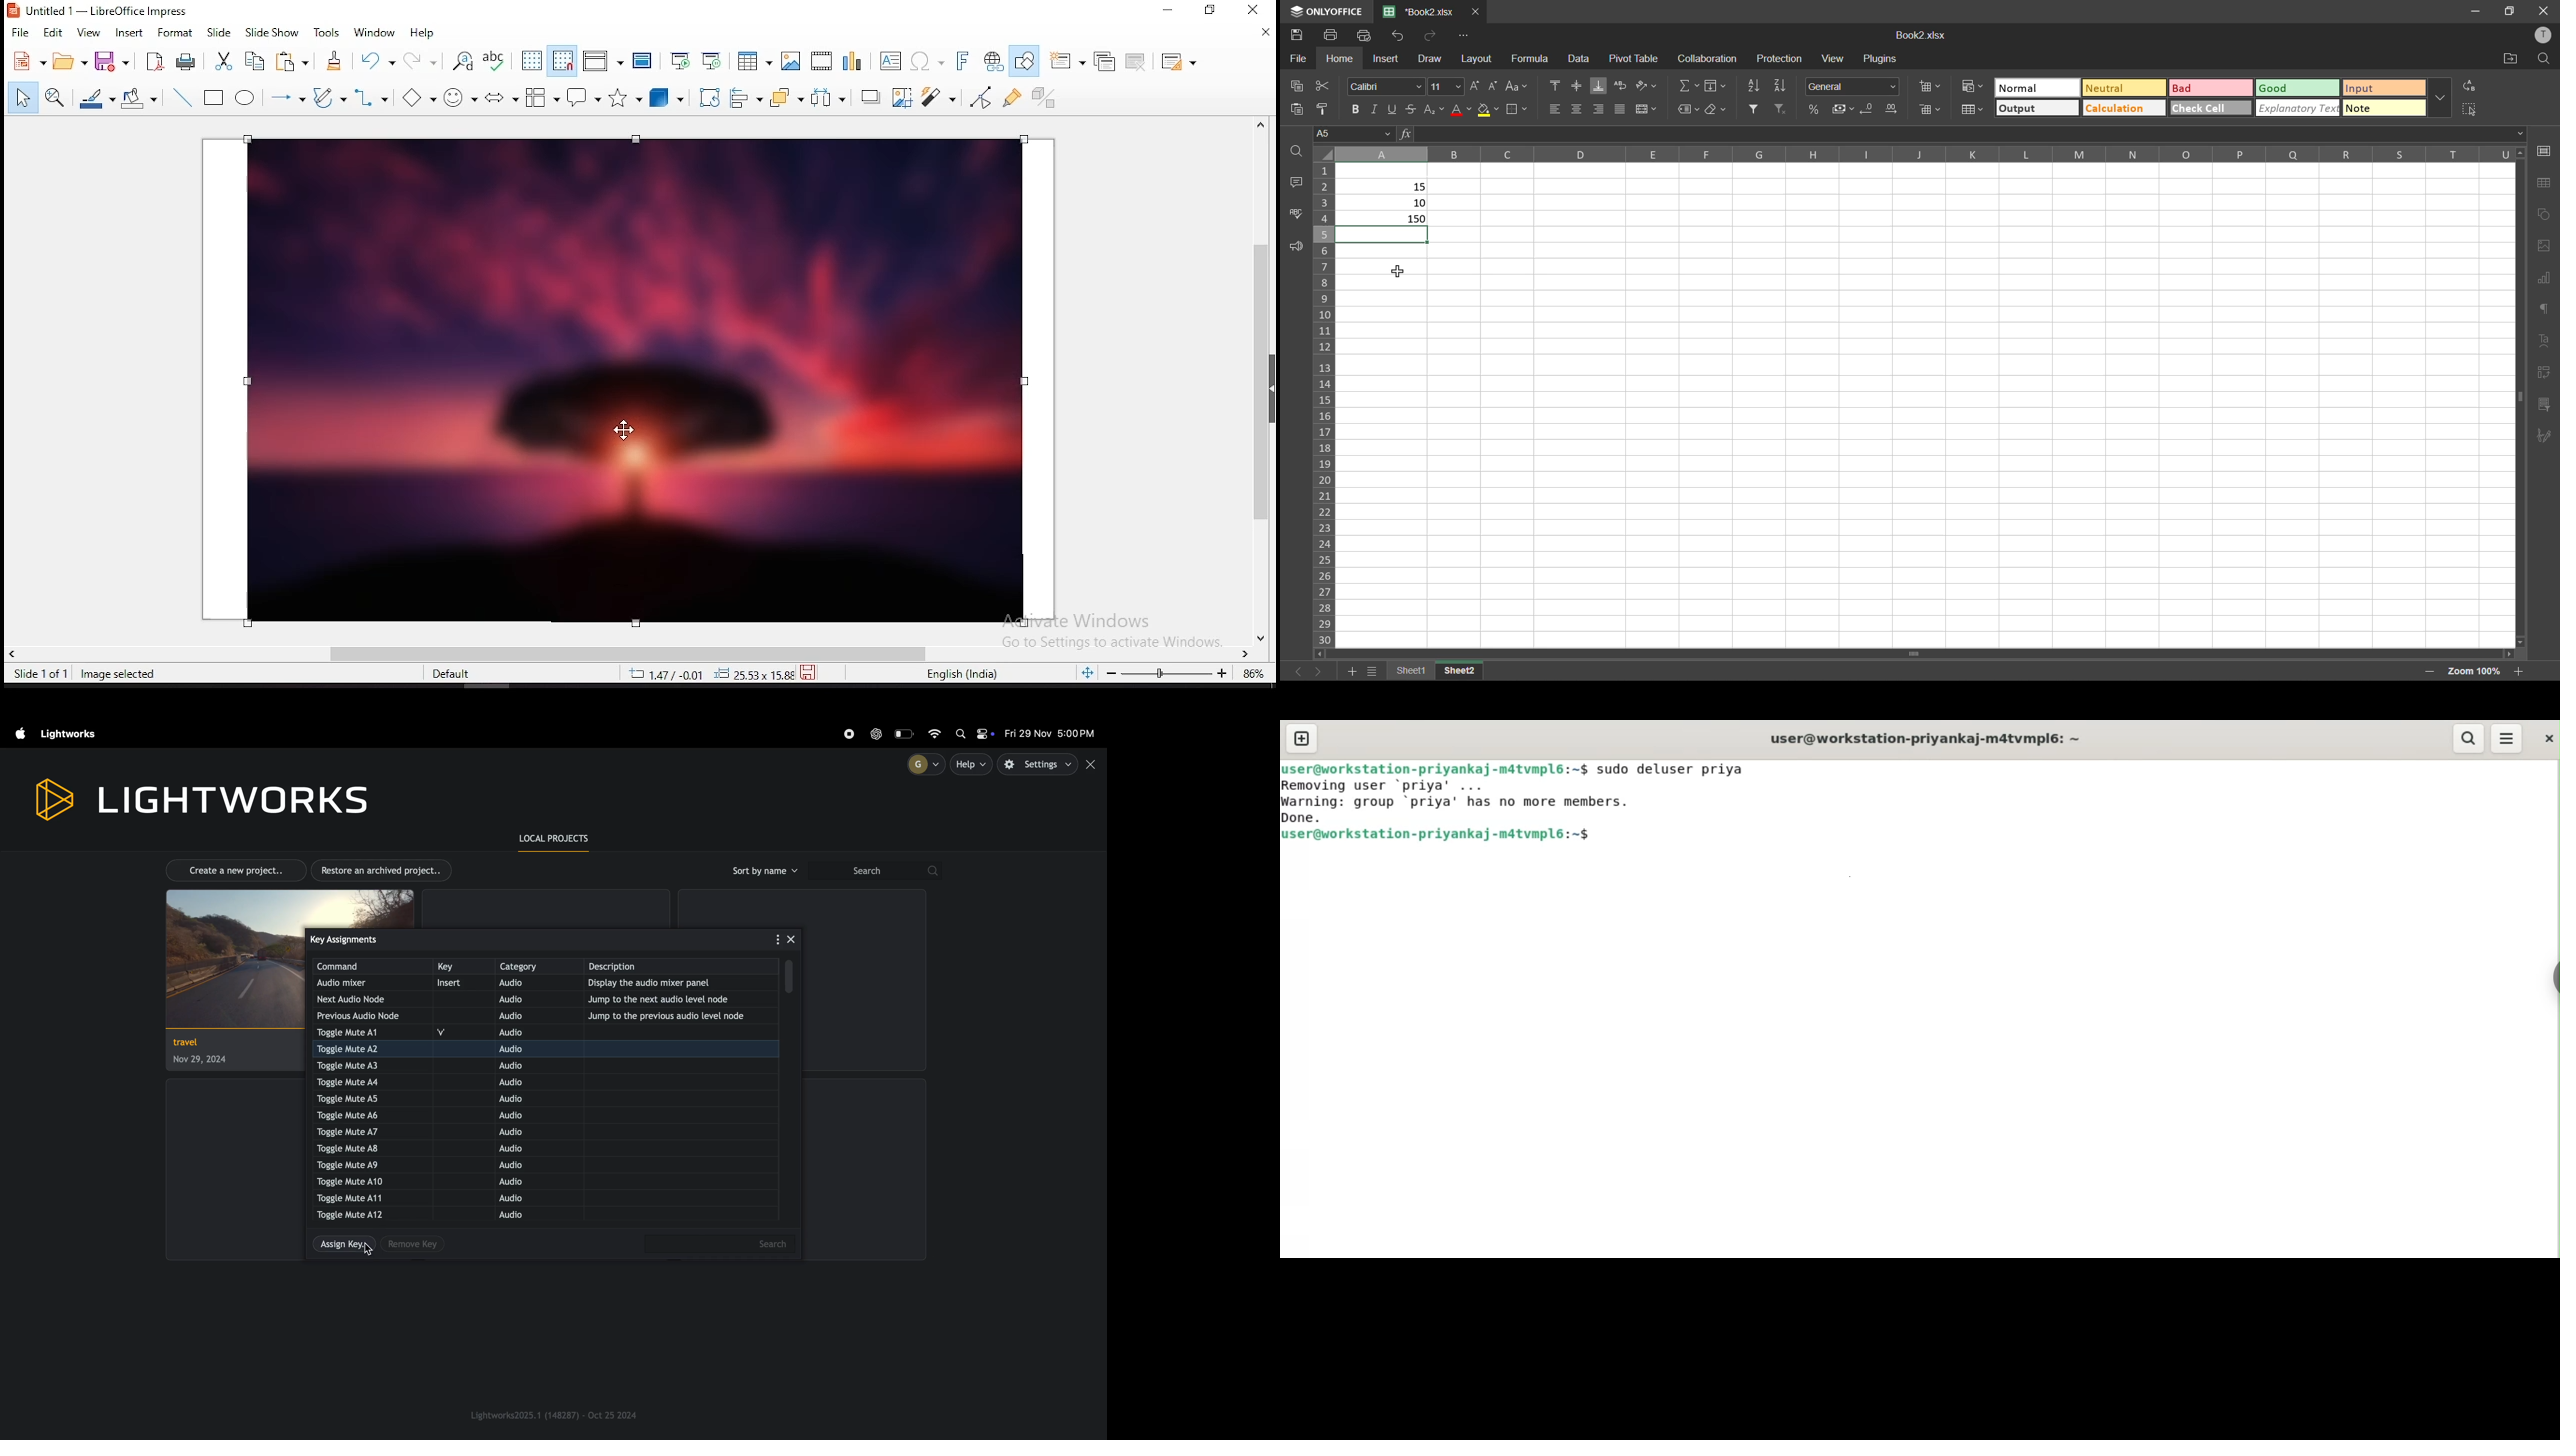 The height and width of the screenshot is (1456, 2576). Describe the element at coordinates (1212, 12) in the screenshot. I see `restore` at that location.